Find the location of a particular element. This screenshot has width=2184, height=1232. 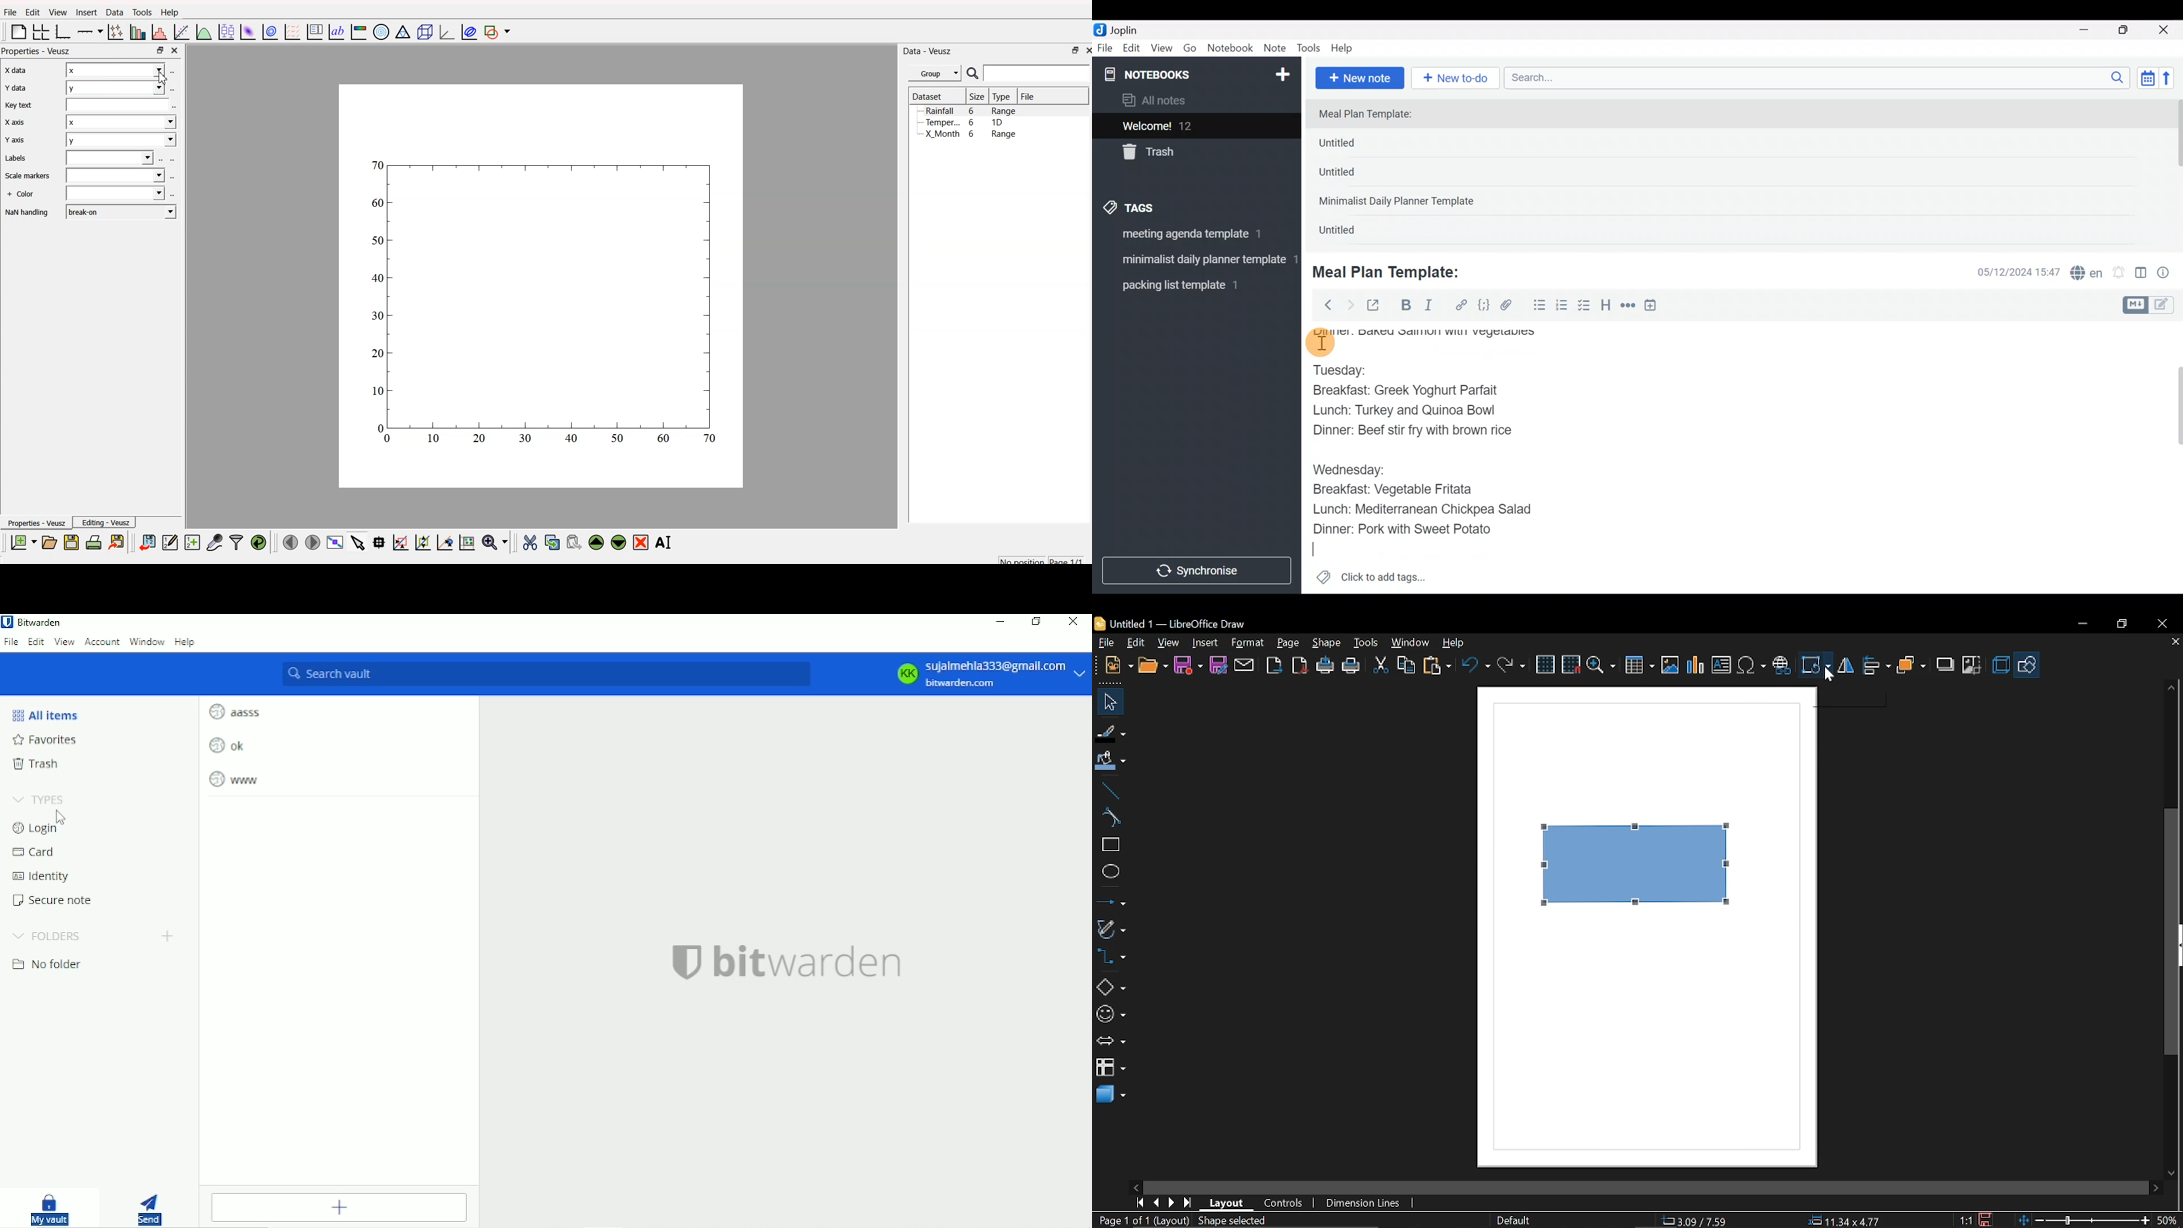

Connector is located at coordinates (1111, 959).